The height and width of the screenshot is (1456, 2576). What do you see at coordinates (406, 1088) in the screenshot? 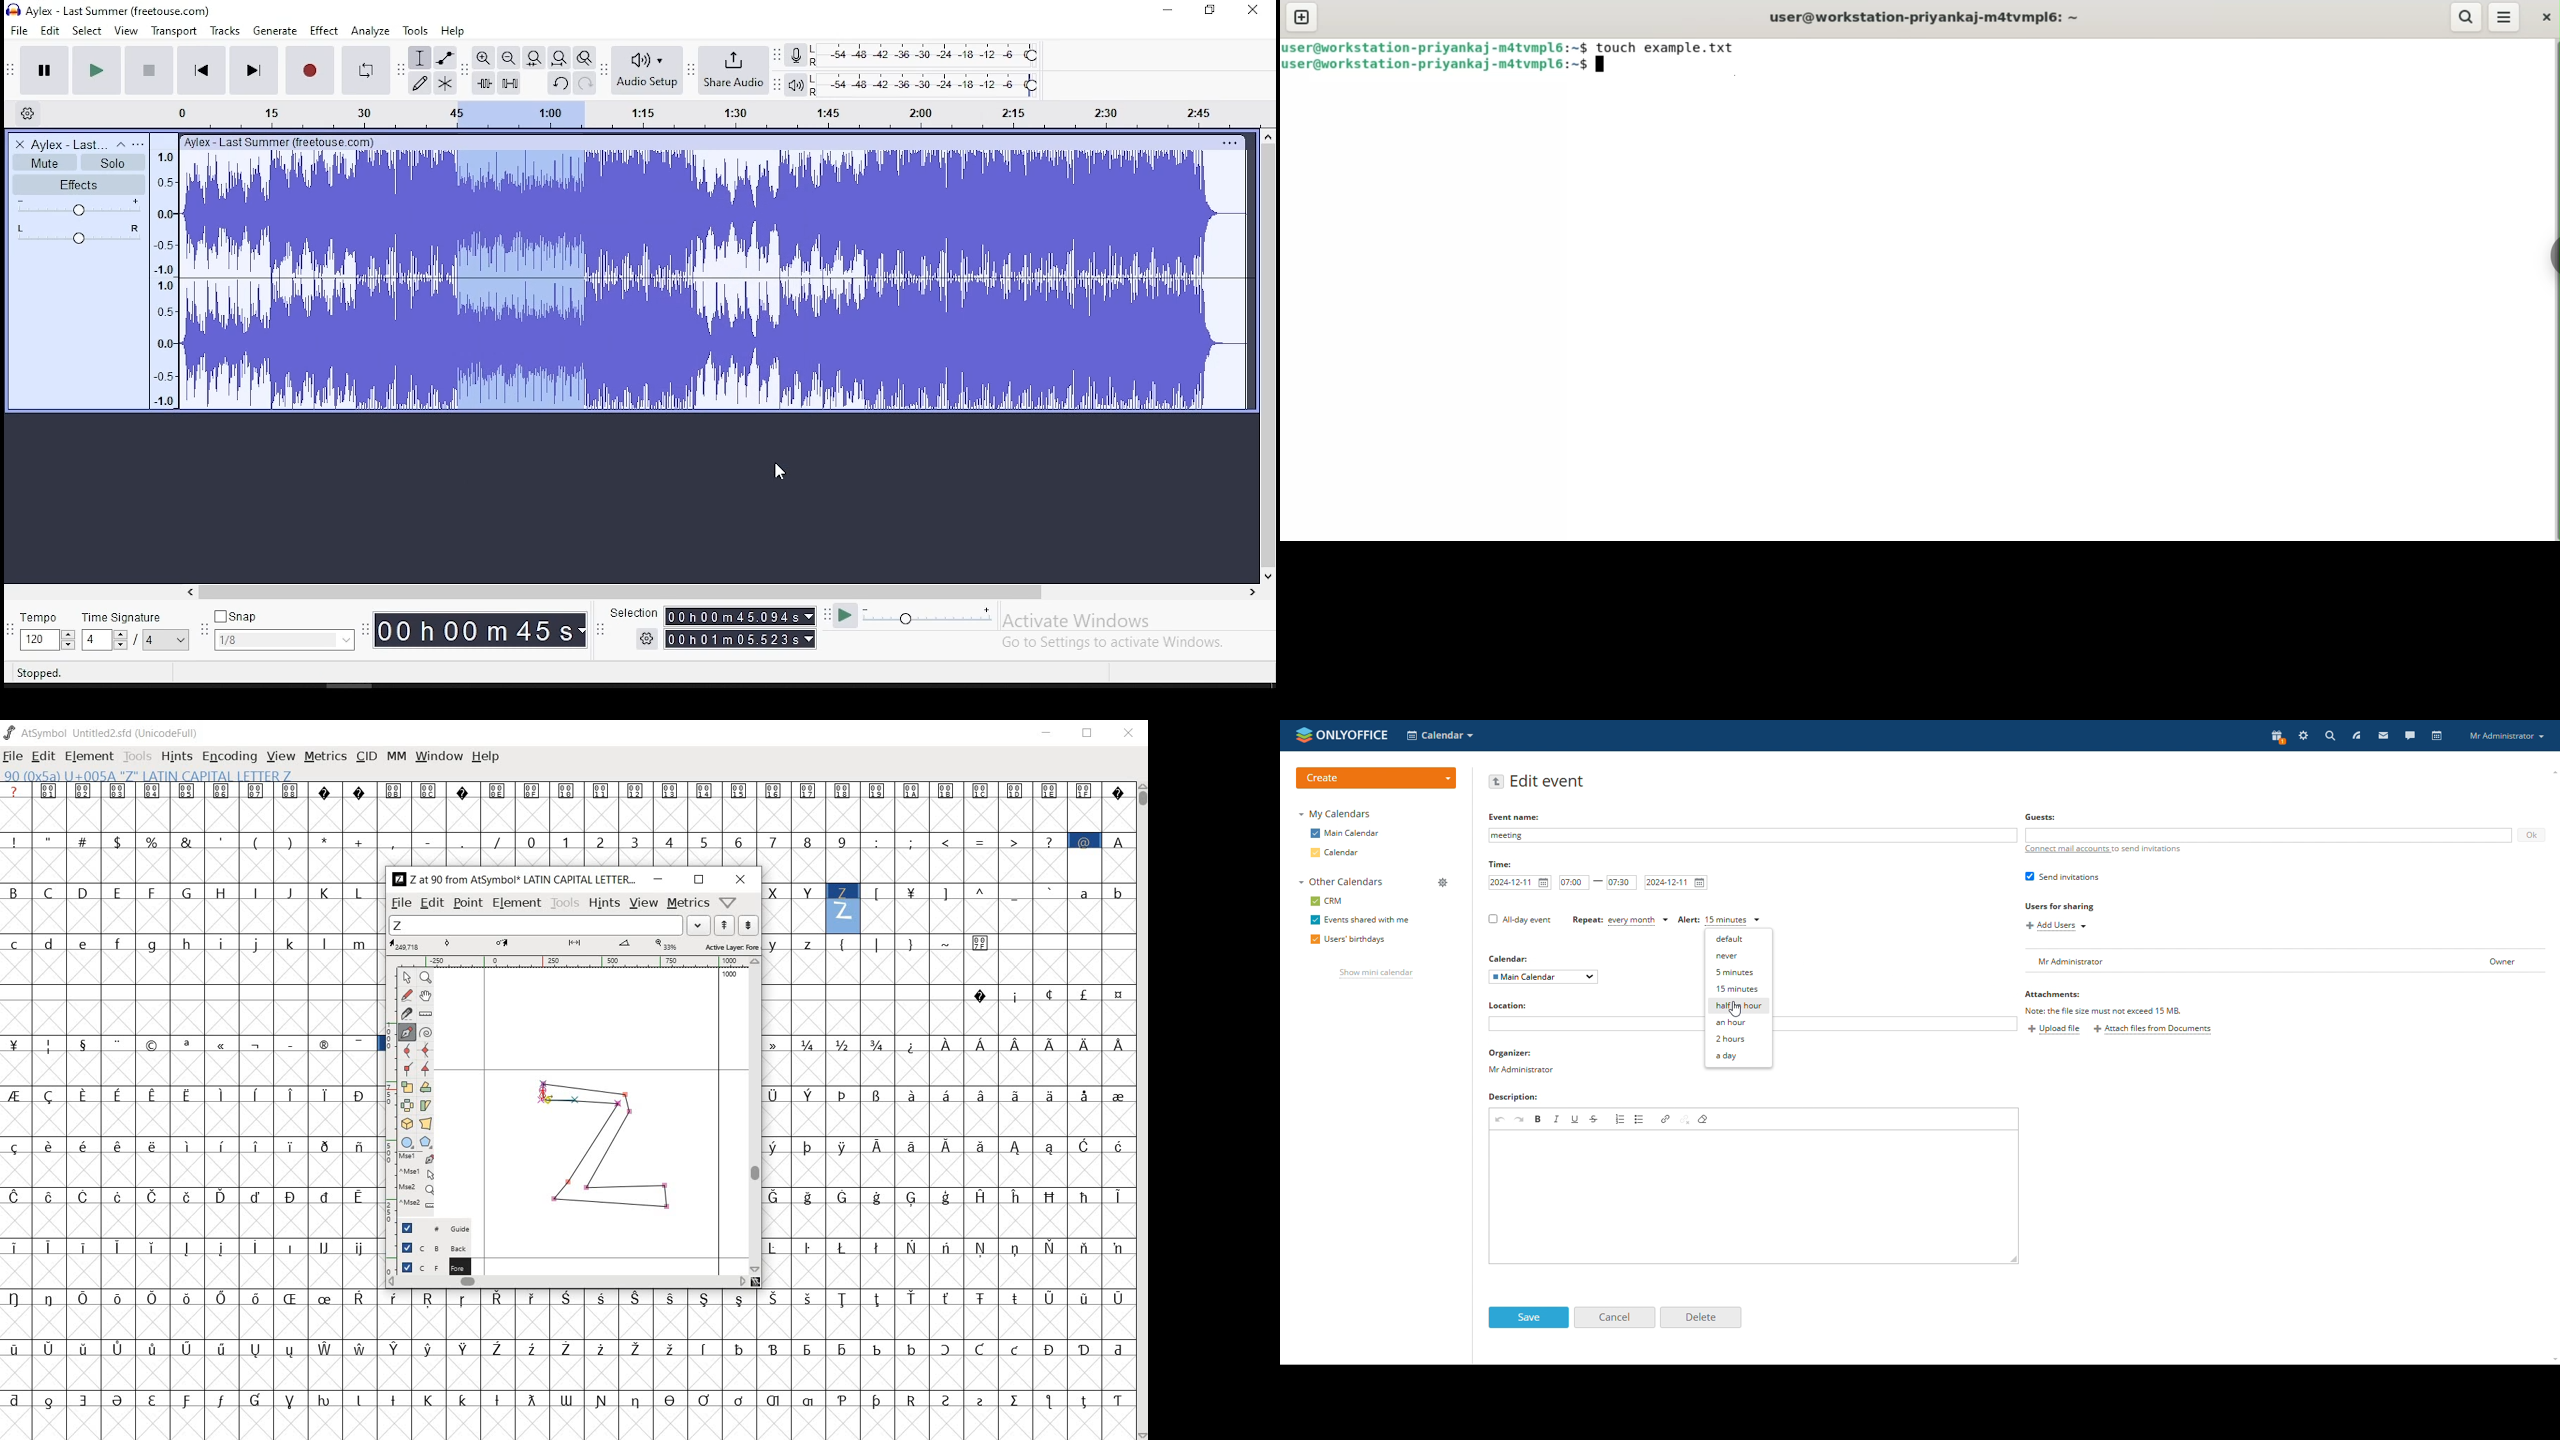
I see `scale the selection` at bounding box center [406, 1088].